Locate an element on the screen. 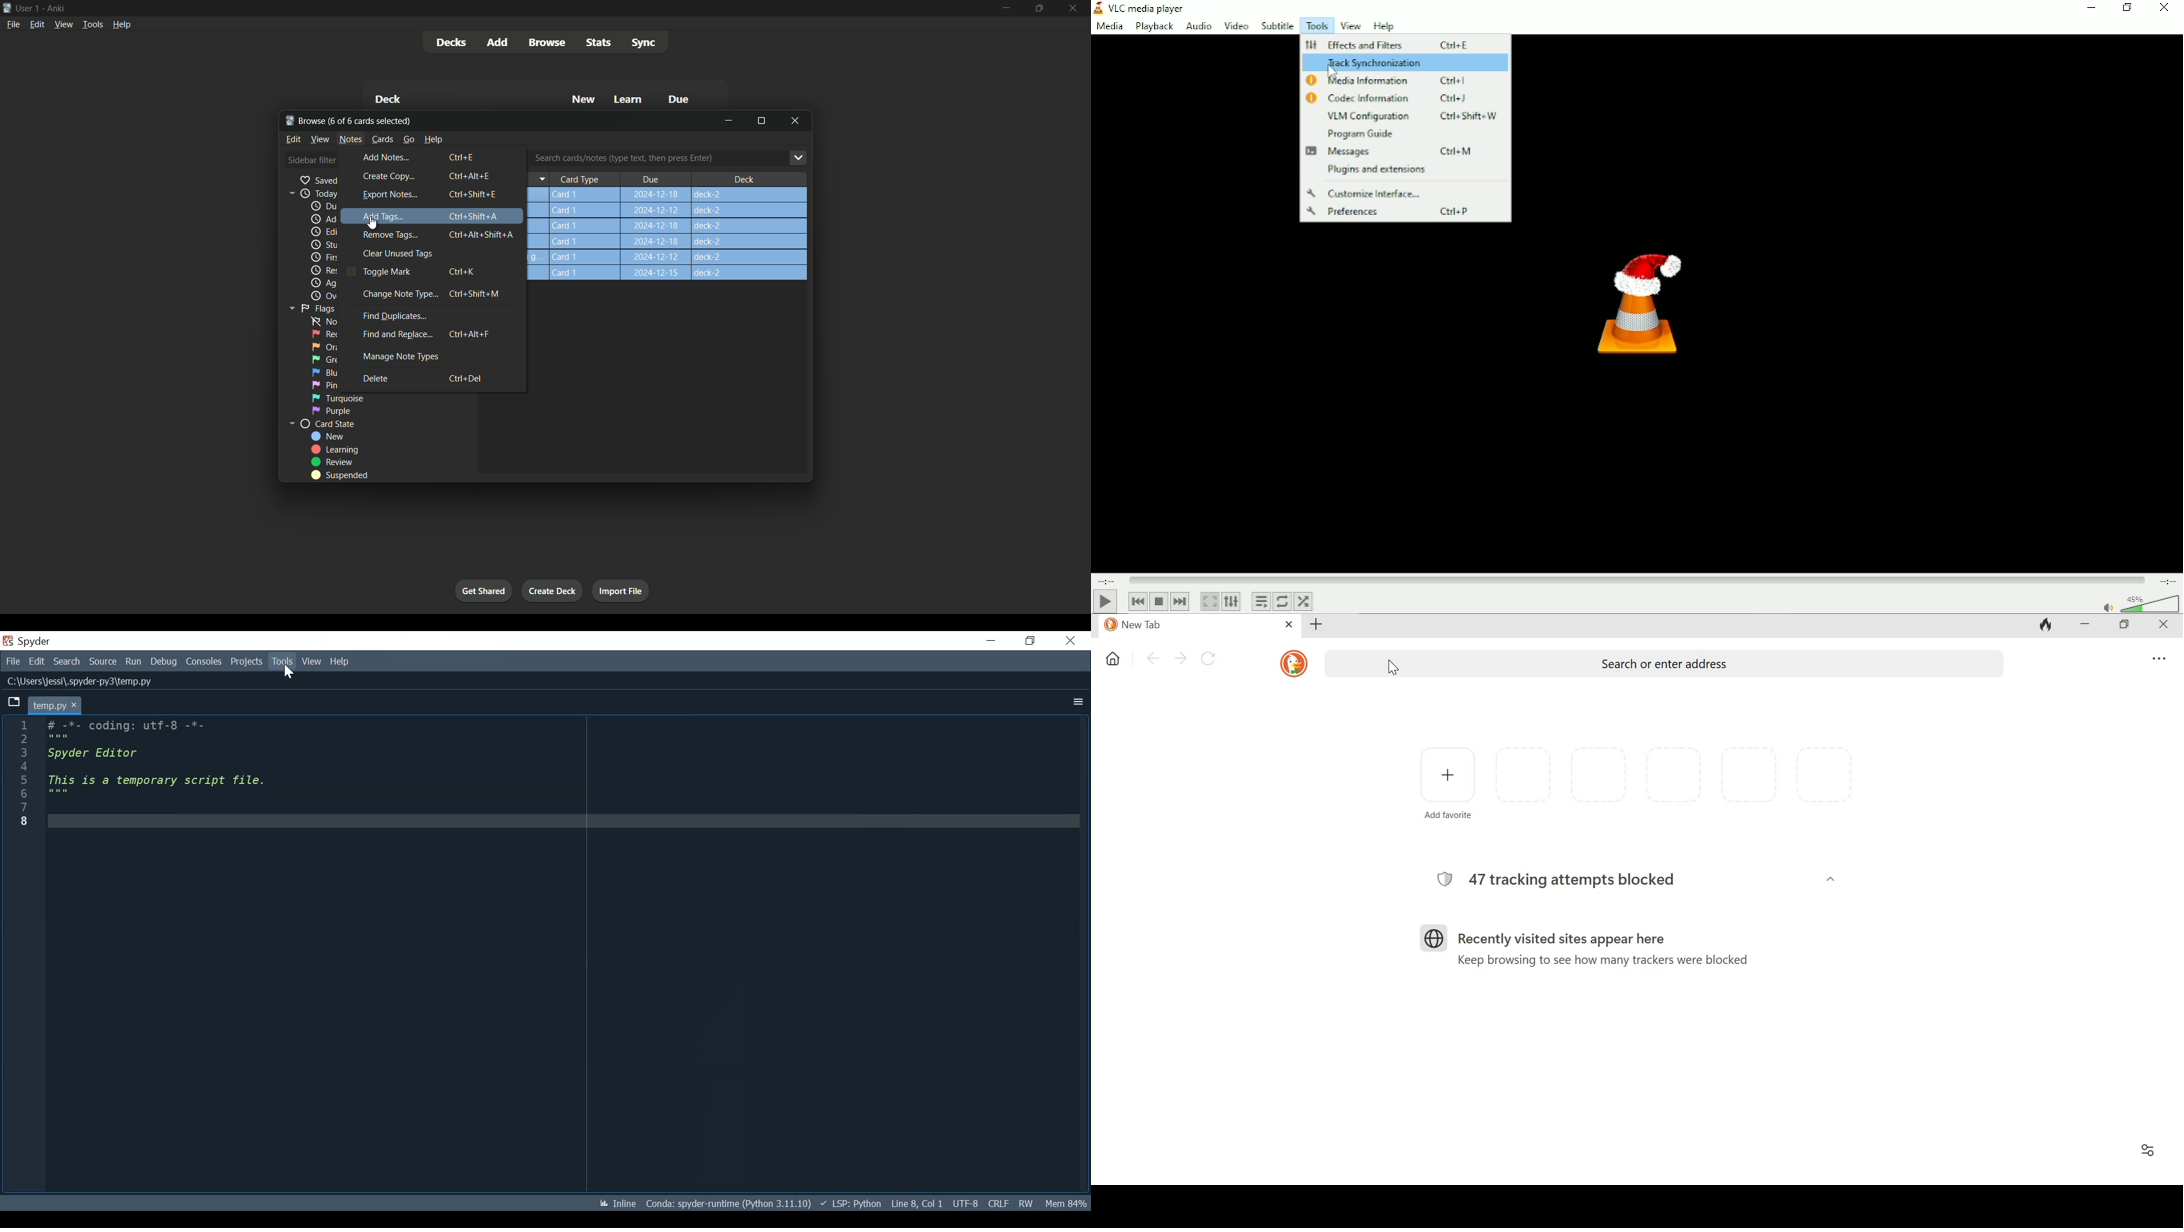  Tools is located at coordinates (281, 661).